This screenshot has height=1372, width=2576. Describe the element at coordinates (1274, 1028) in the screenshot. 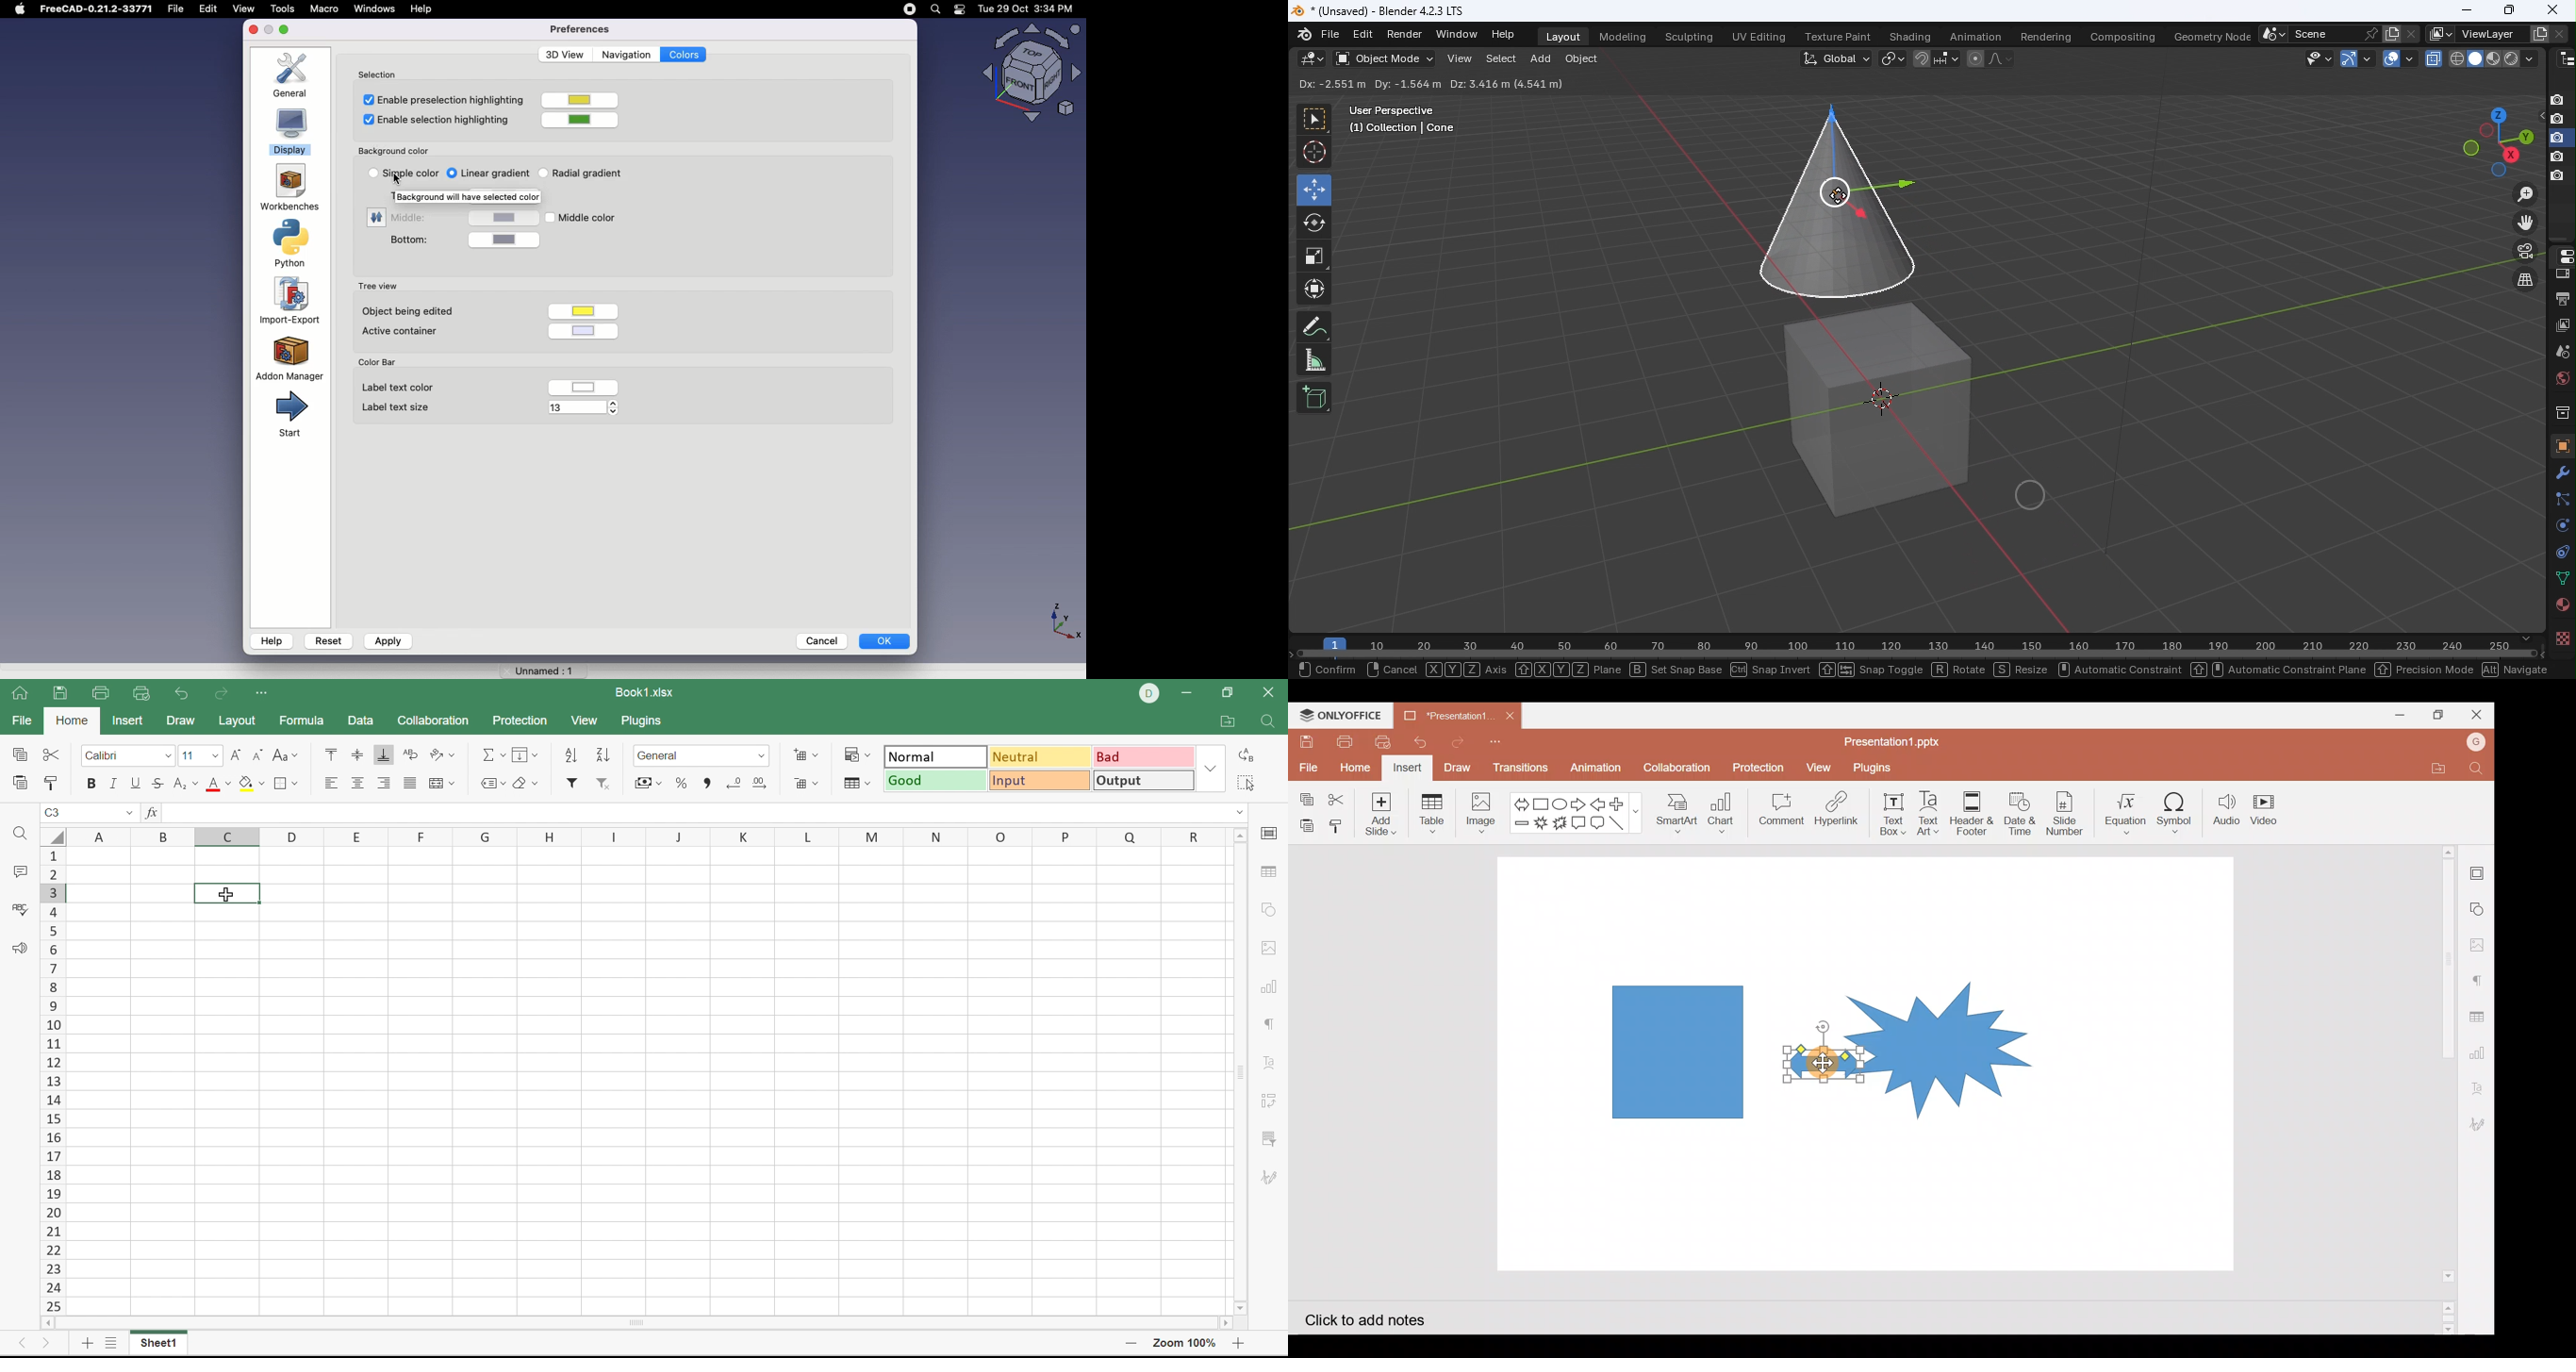

I see `paragraph settings` at that location.